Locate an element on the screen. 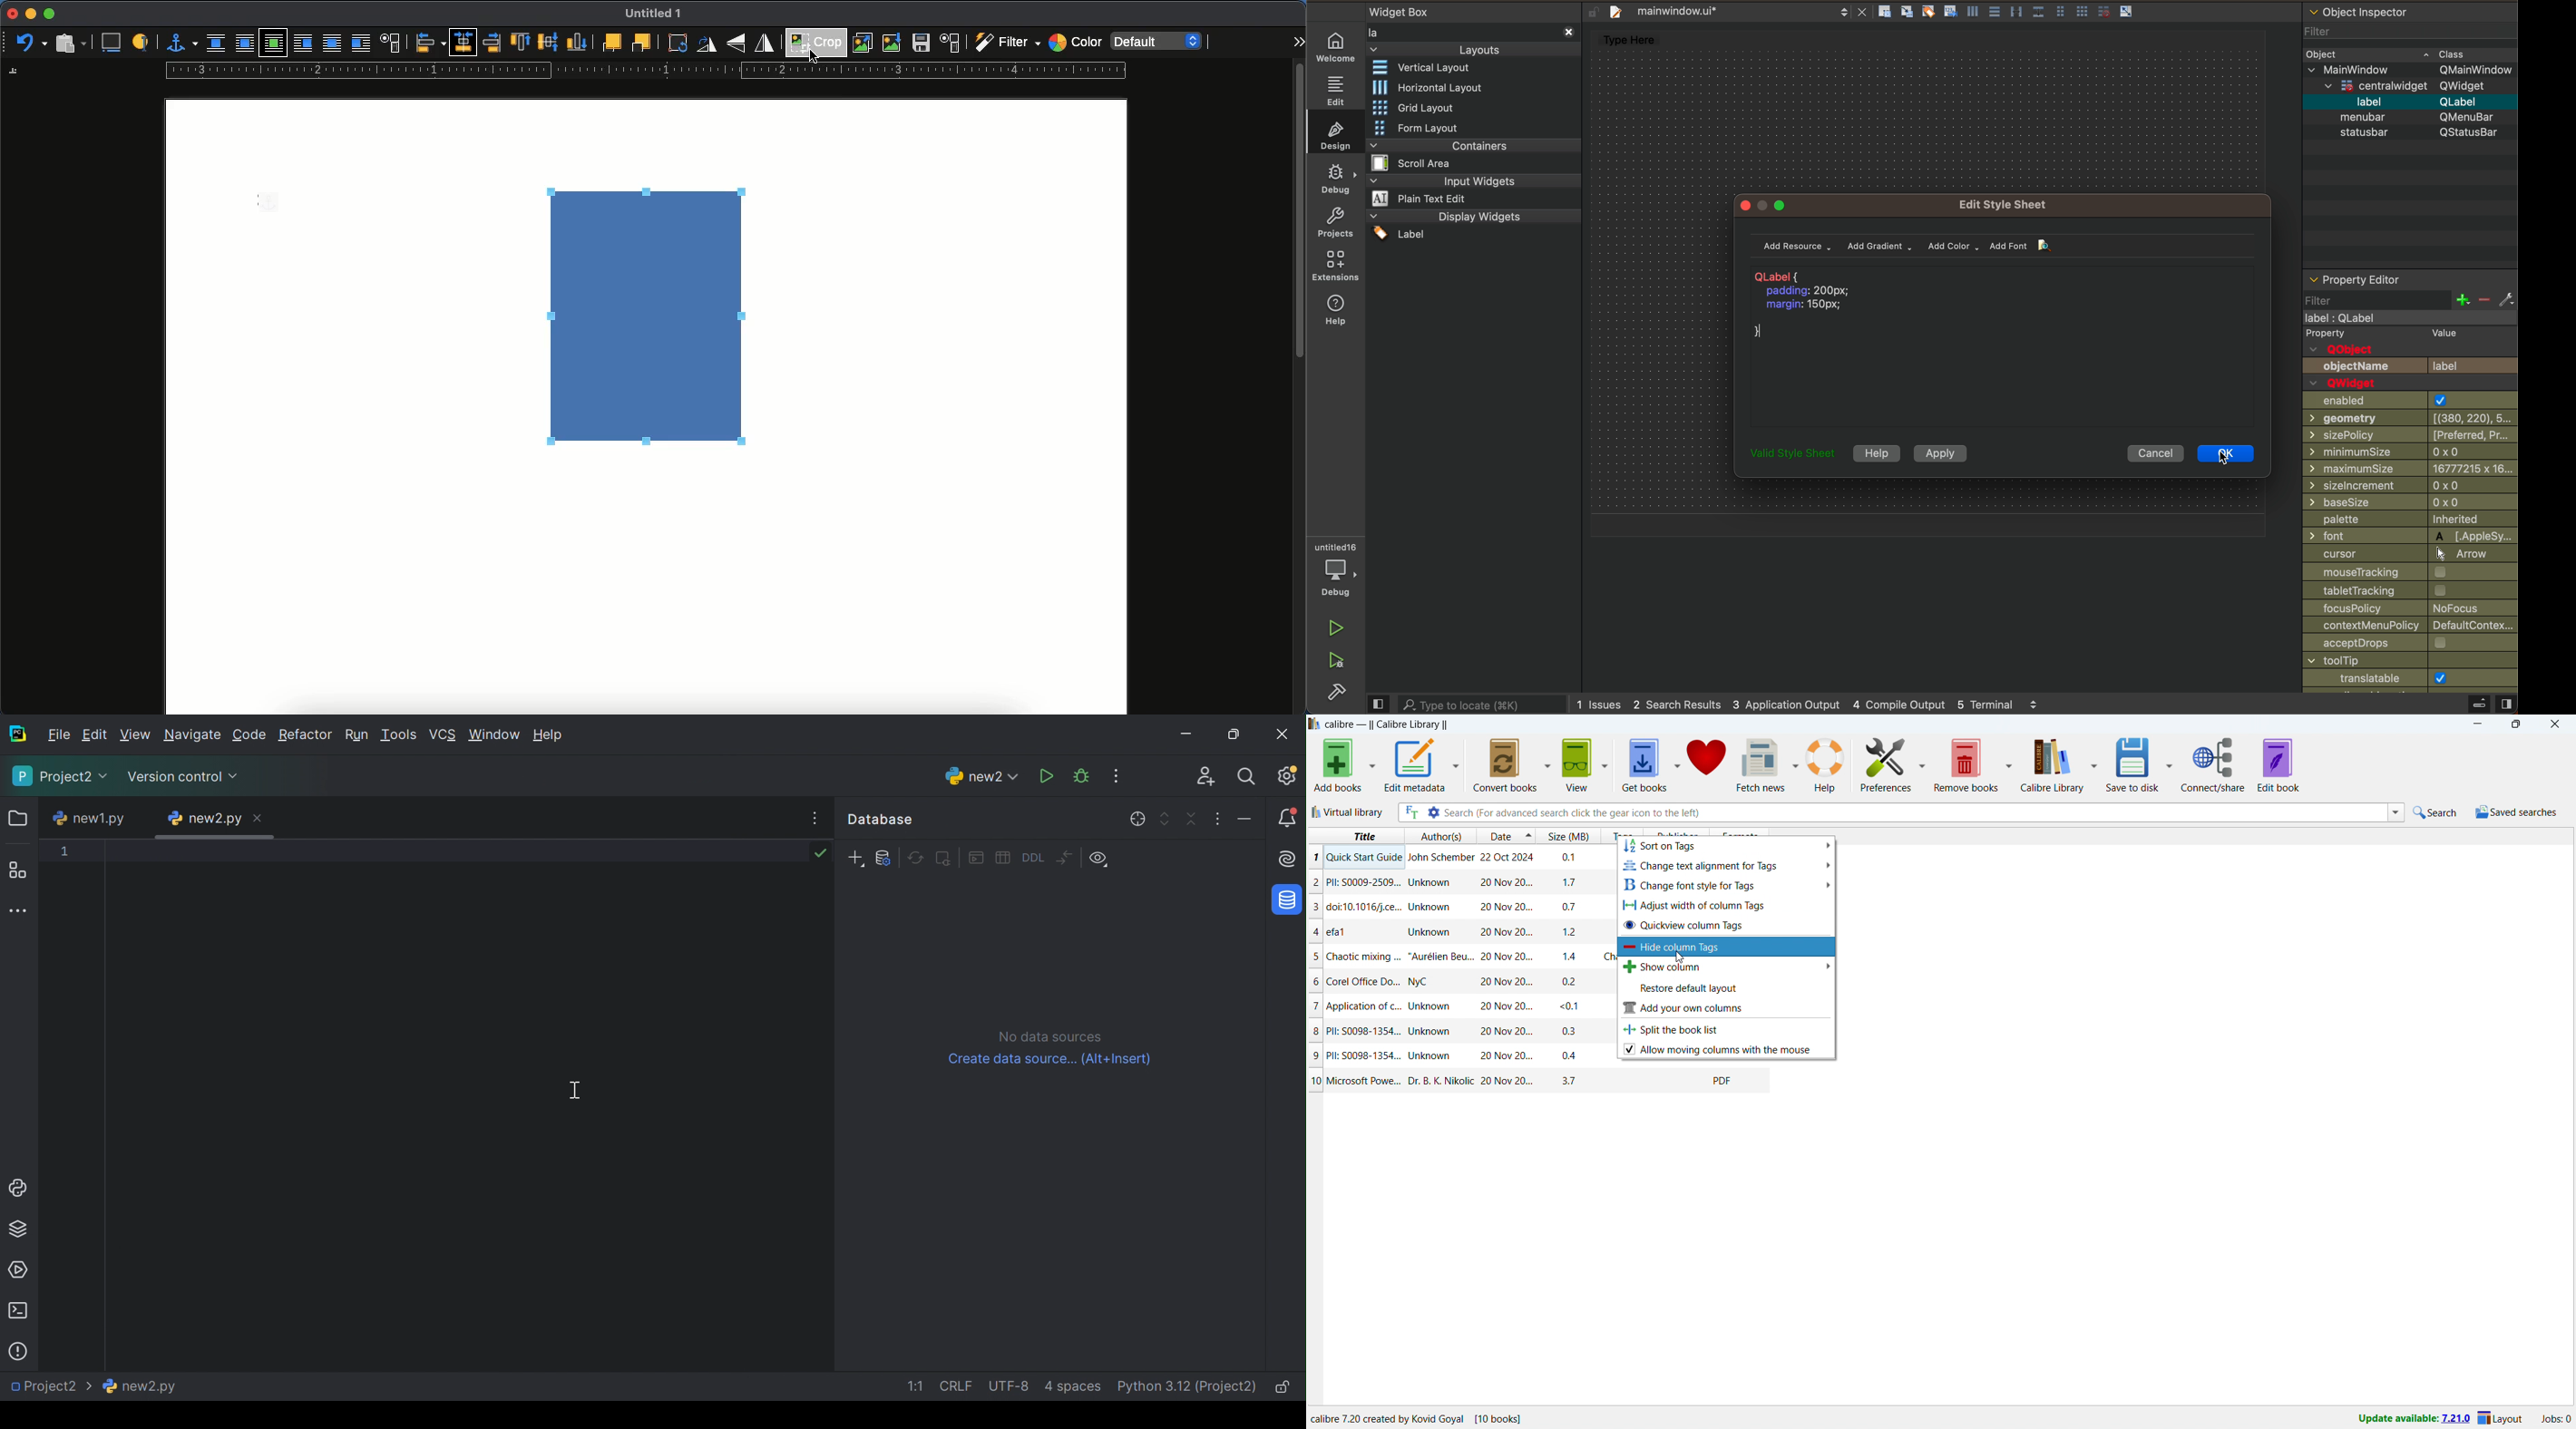  search history is located at coordinates (2397, 811).